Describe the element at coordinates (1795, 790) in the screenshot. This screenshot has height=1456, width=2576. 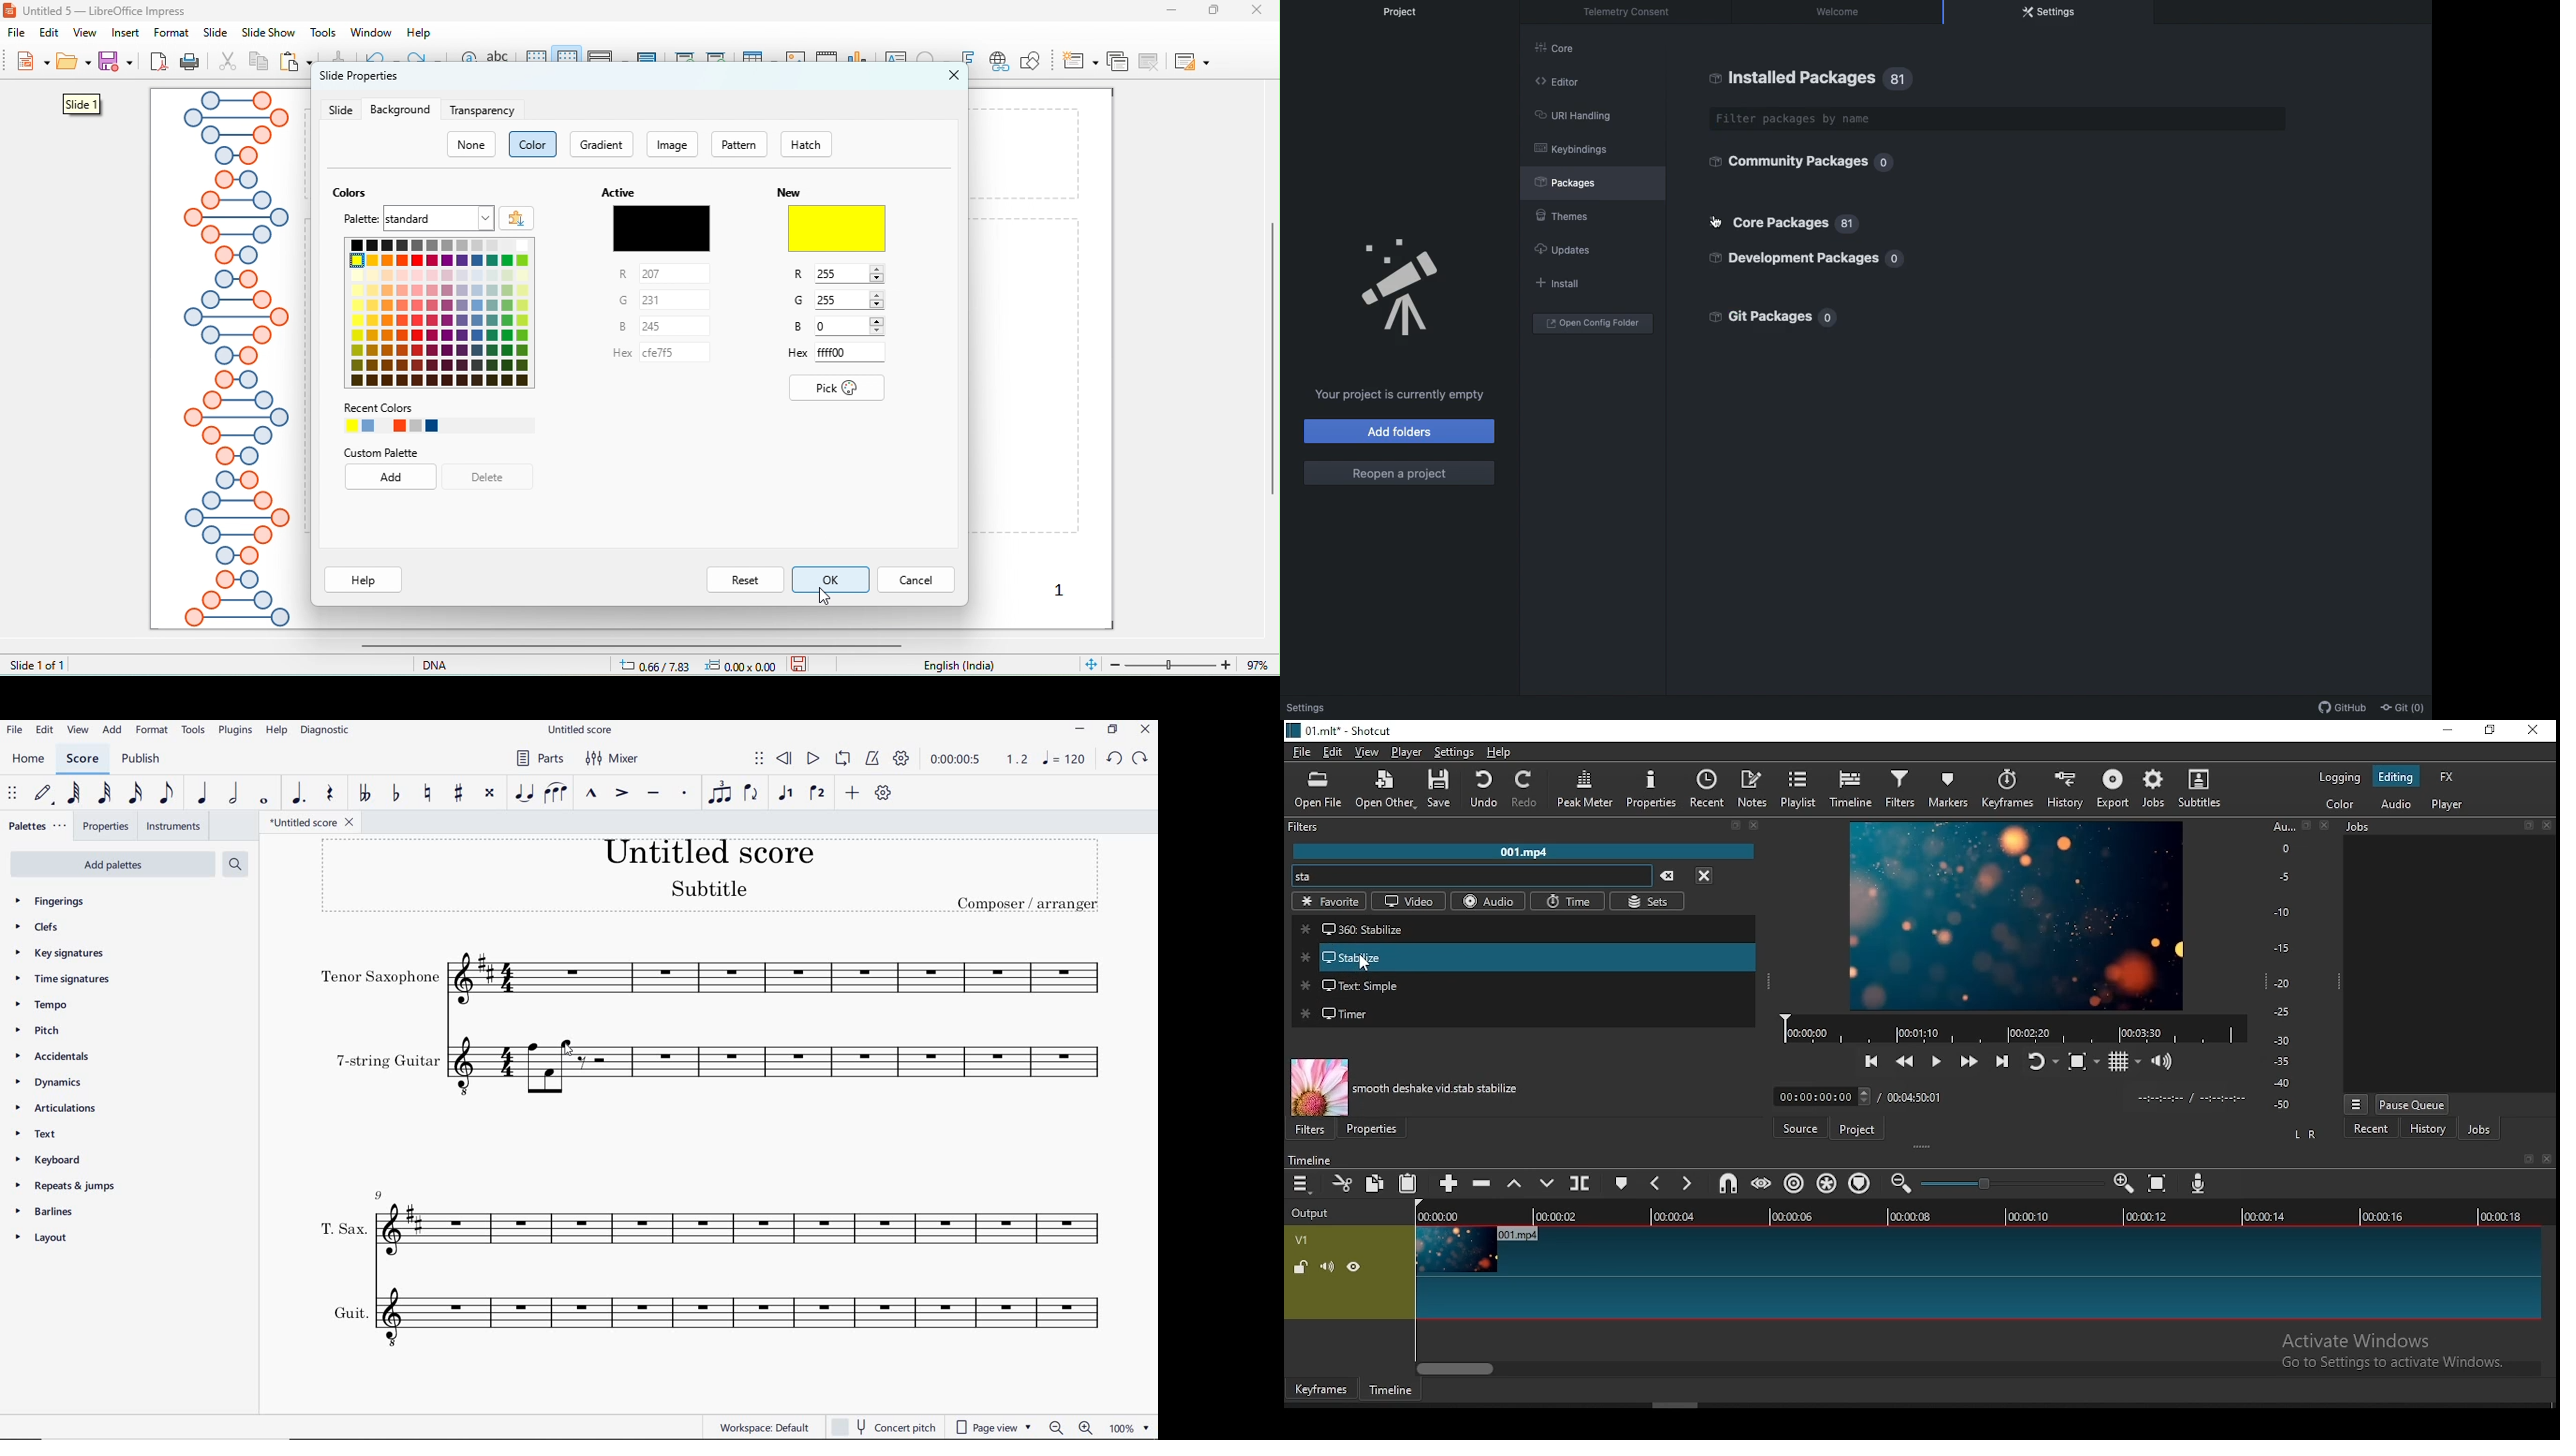
I see `Playlist` at that location.